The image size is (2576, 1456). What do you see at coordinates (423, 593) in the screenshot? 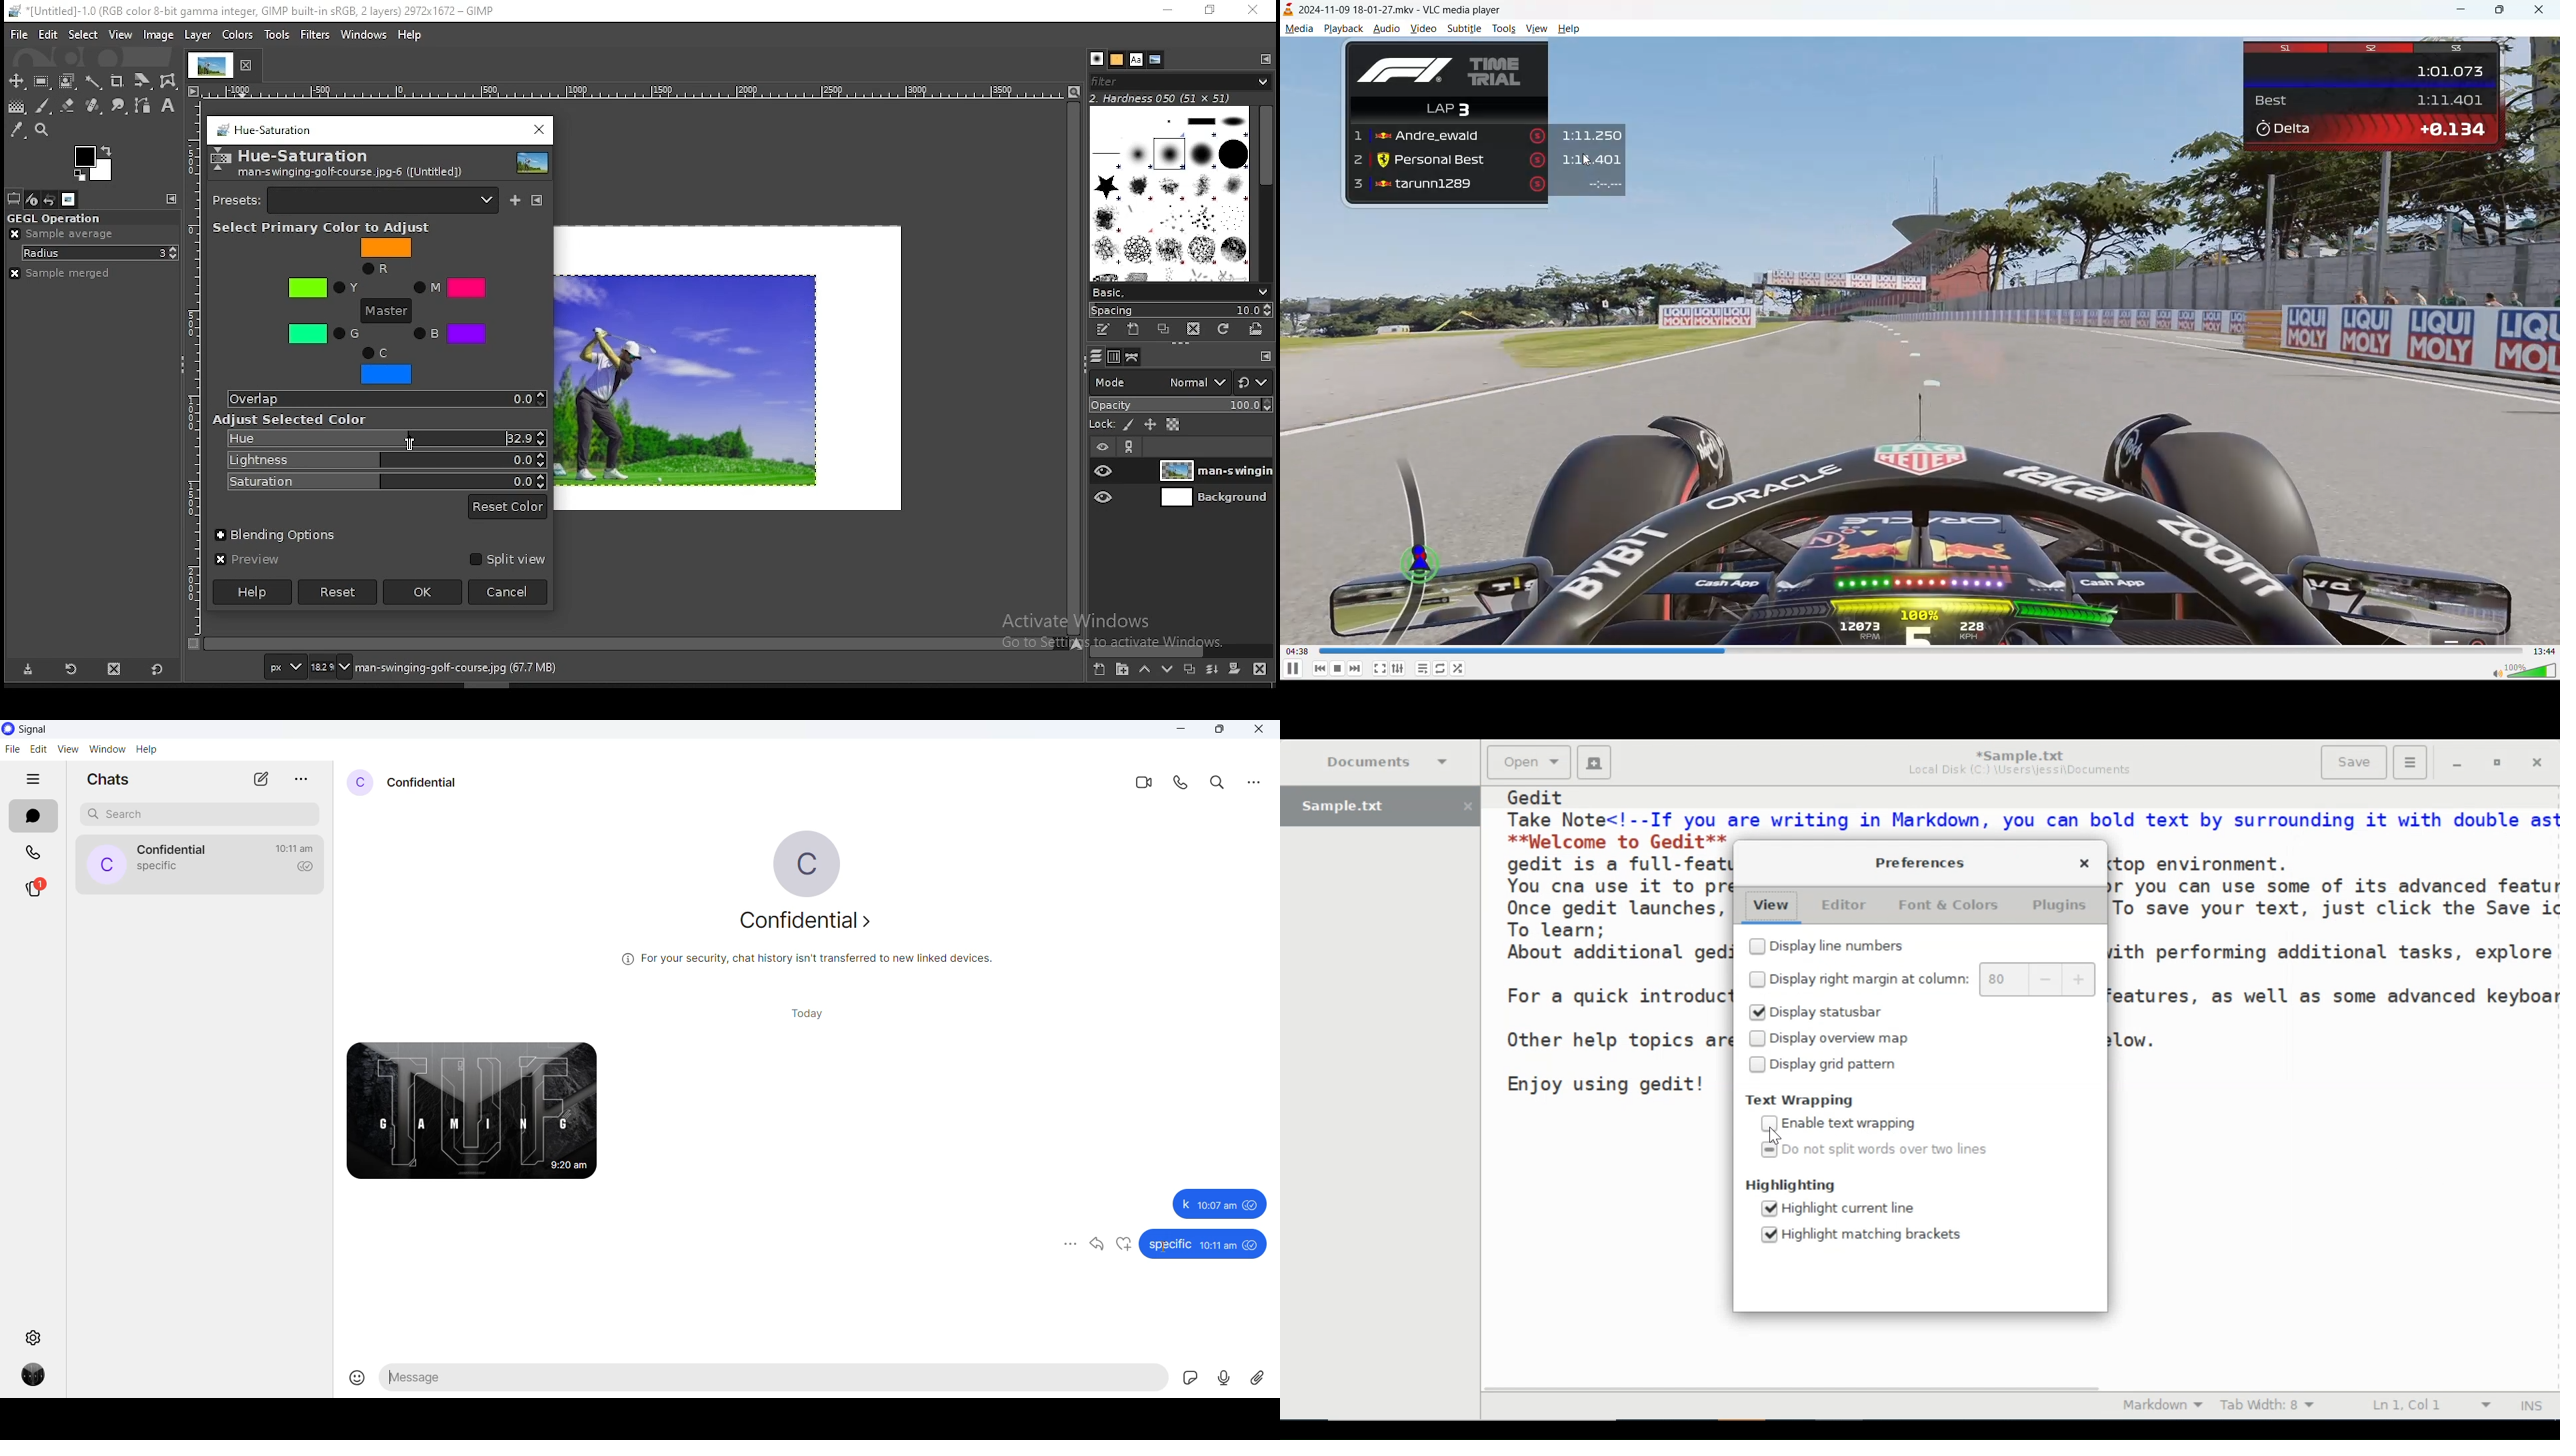
I see `ok` at bounding box center [423, 593].